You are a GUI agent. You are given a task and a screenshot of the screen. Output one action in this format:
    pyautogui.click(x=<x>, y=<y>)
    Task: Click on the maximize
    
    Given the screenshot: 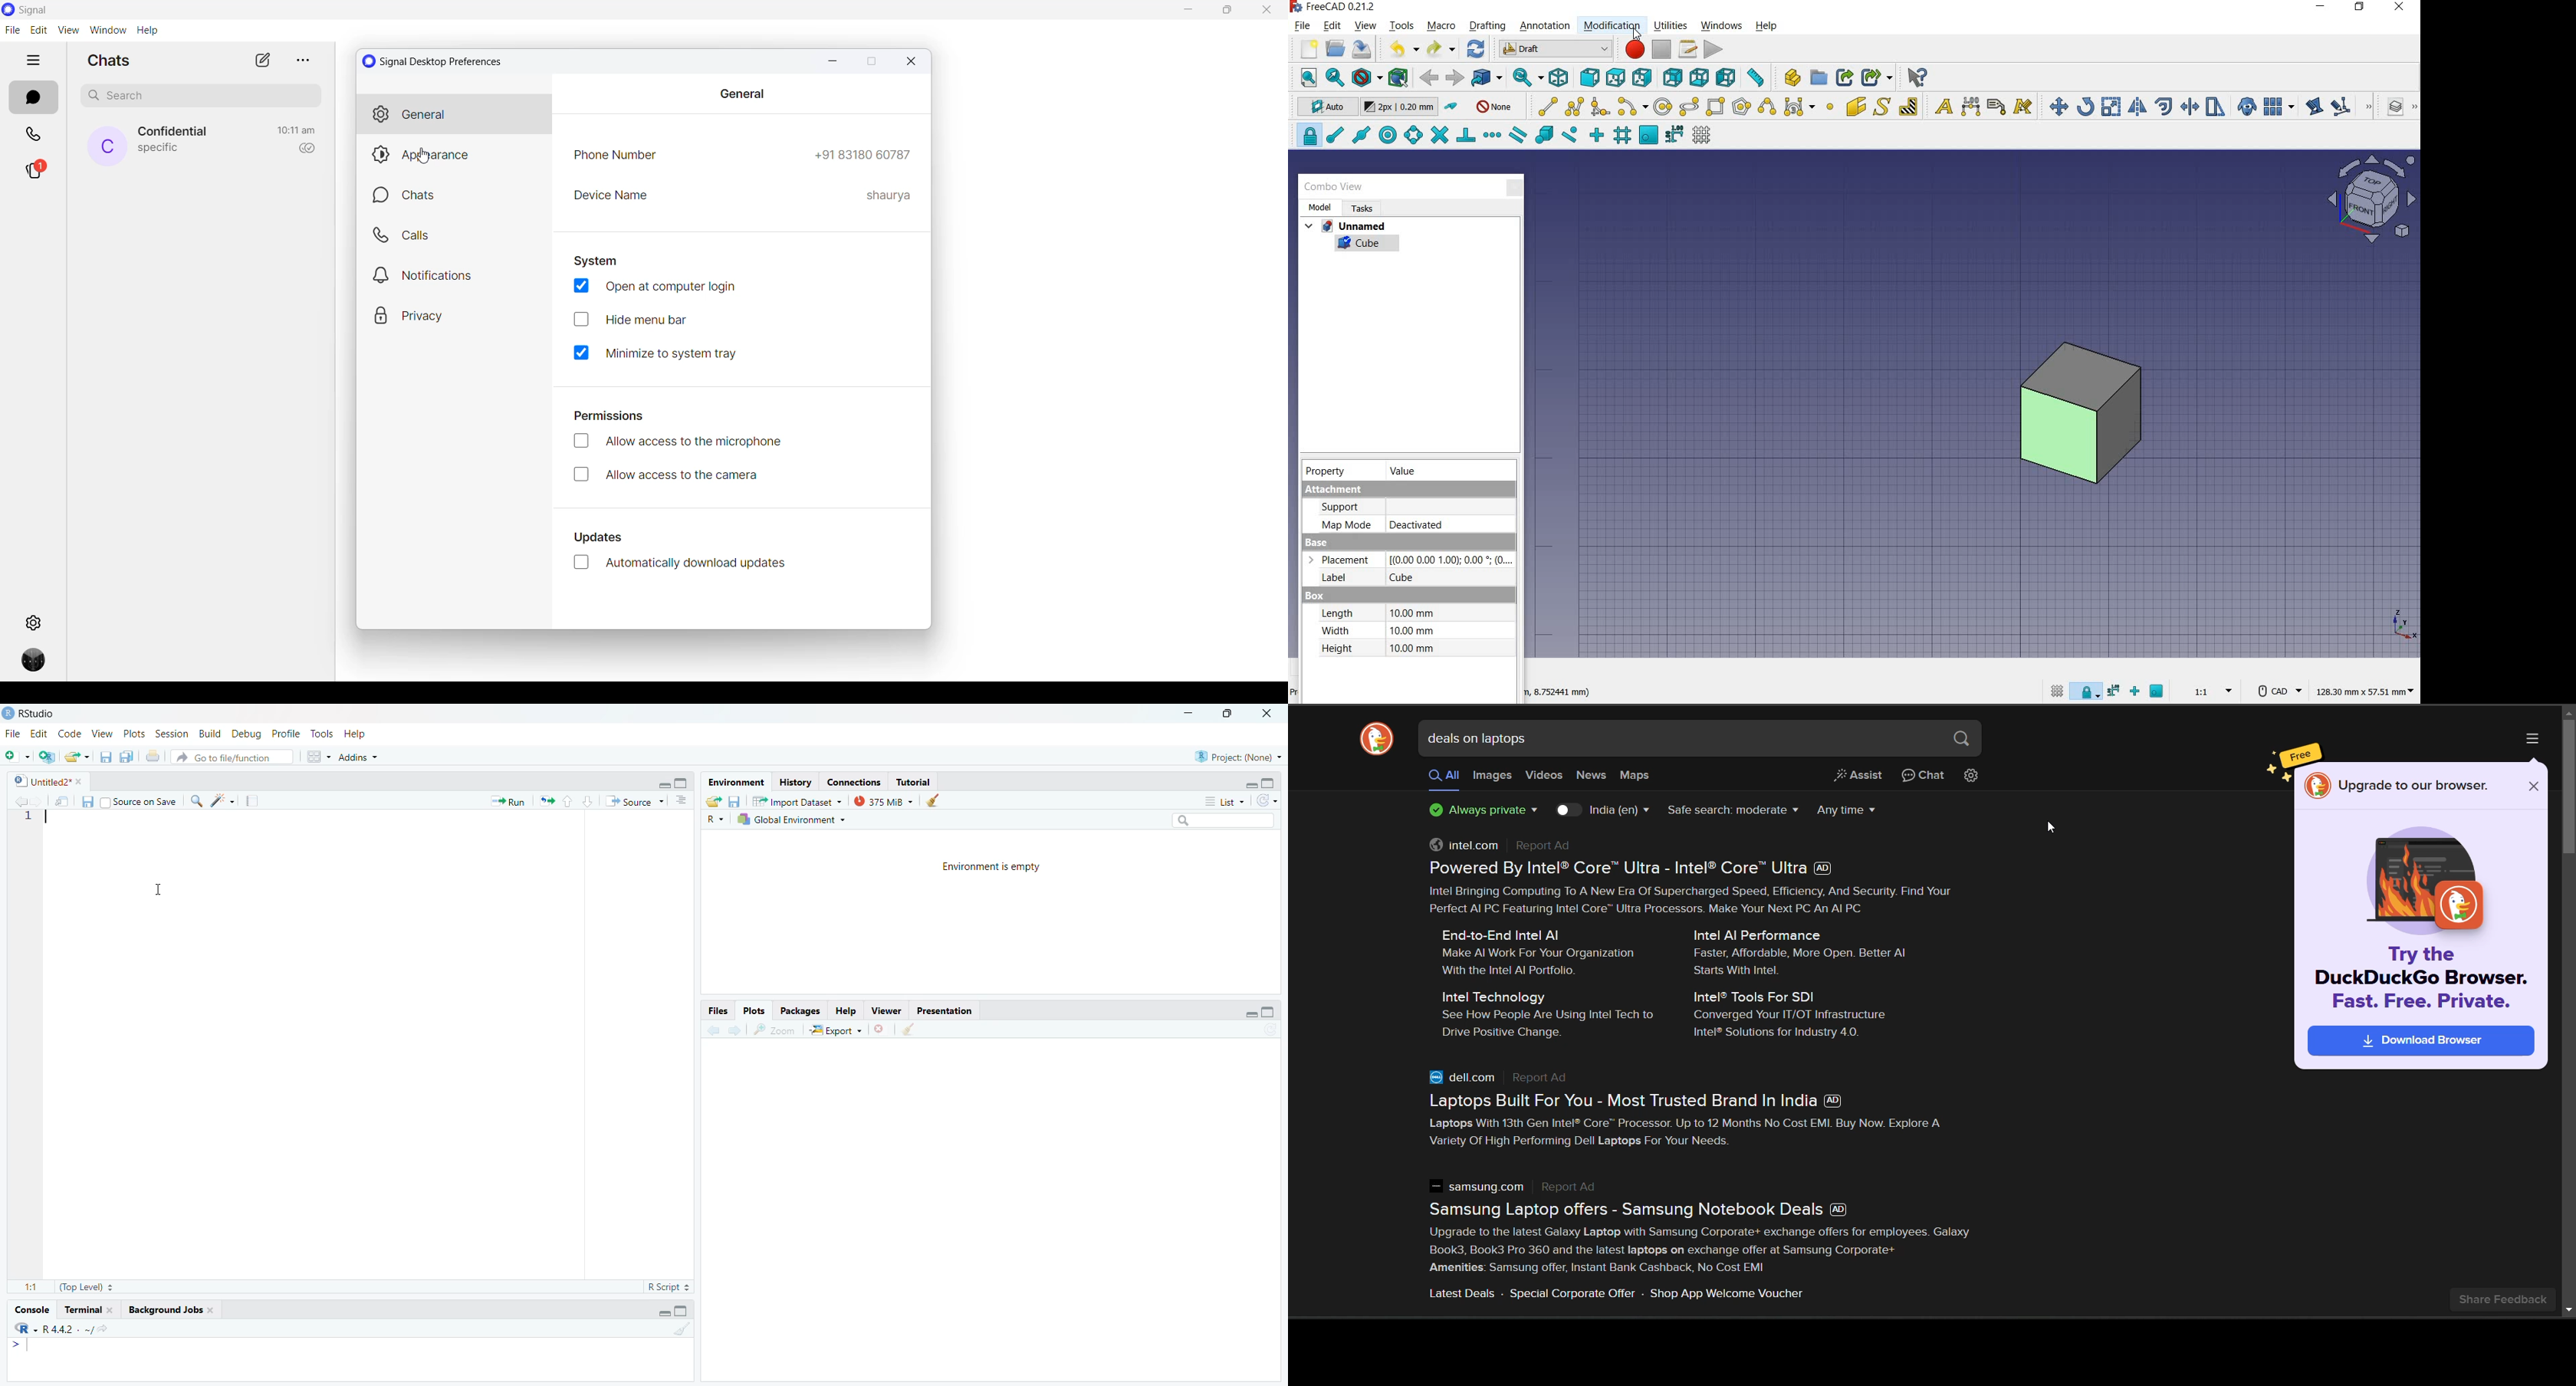 What is the action you would take?
    pyautogui.click(x=1231, y=11)
    